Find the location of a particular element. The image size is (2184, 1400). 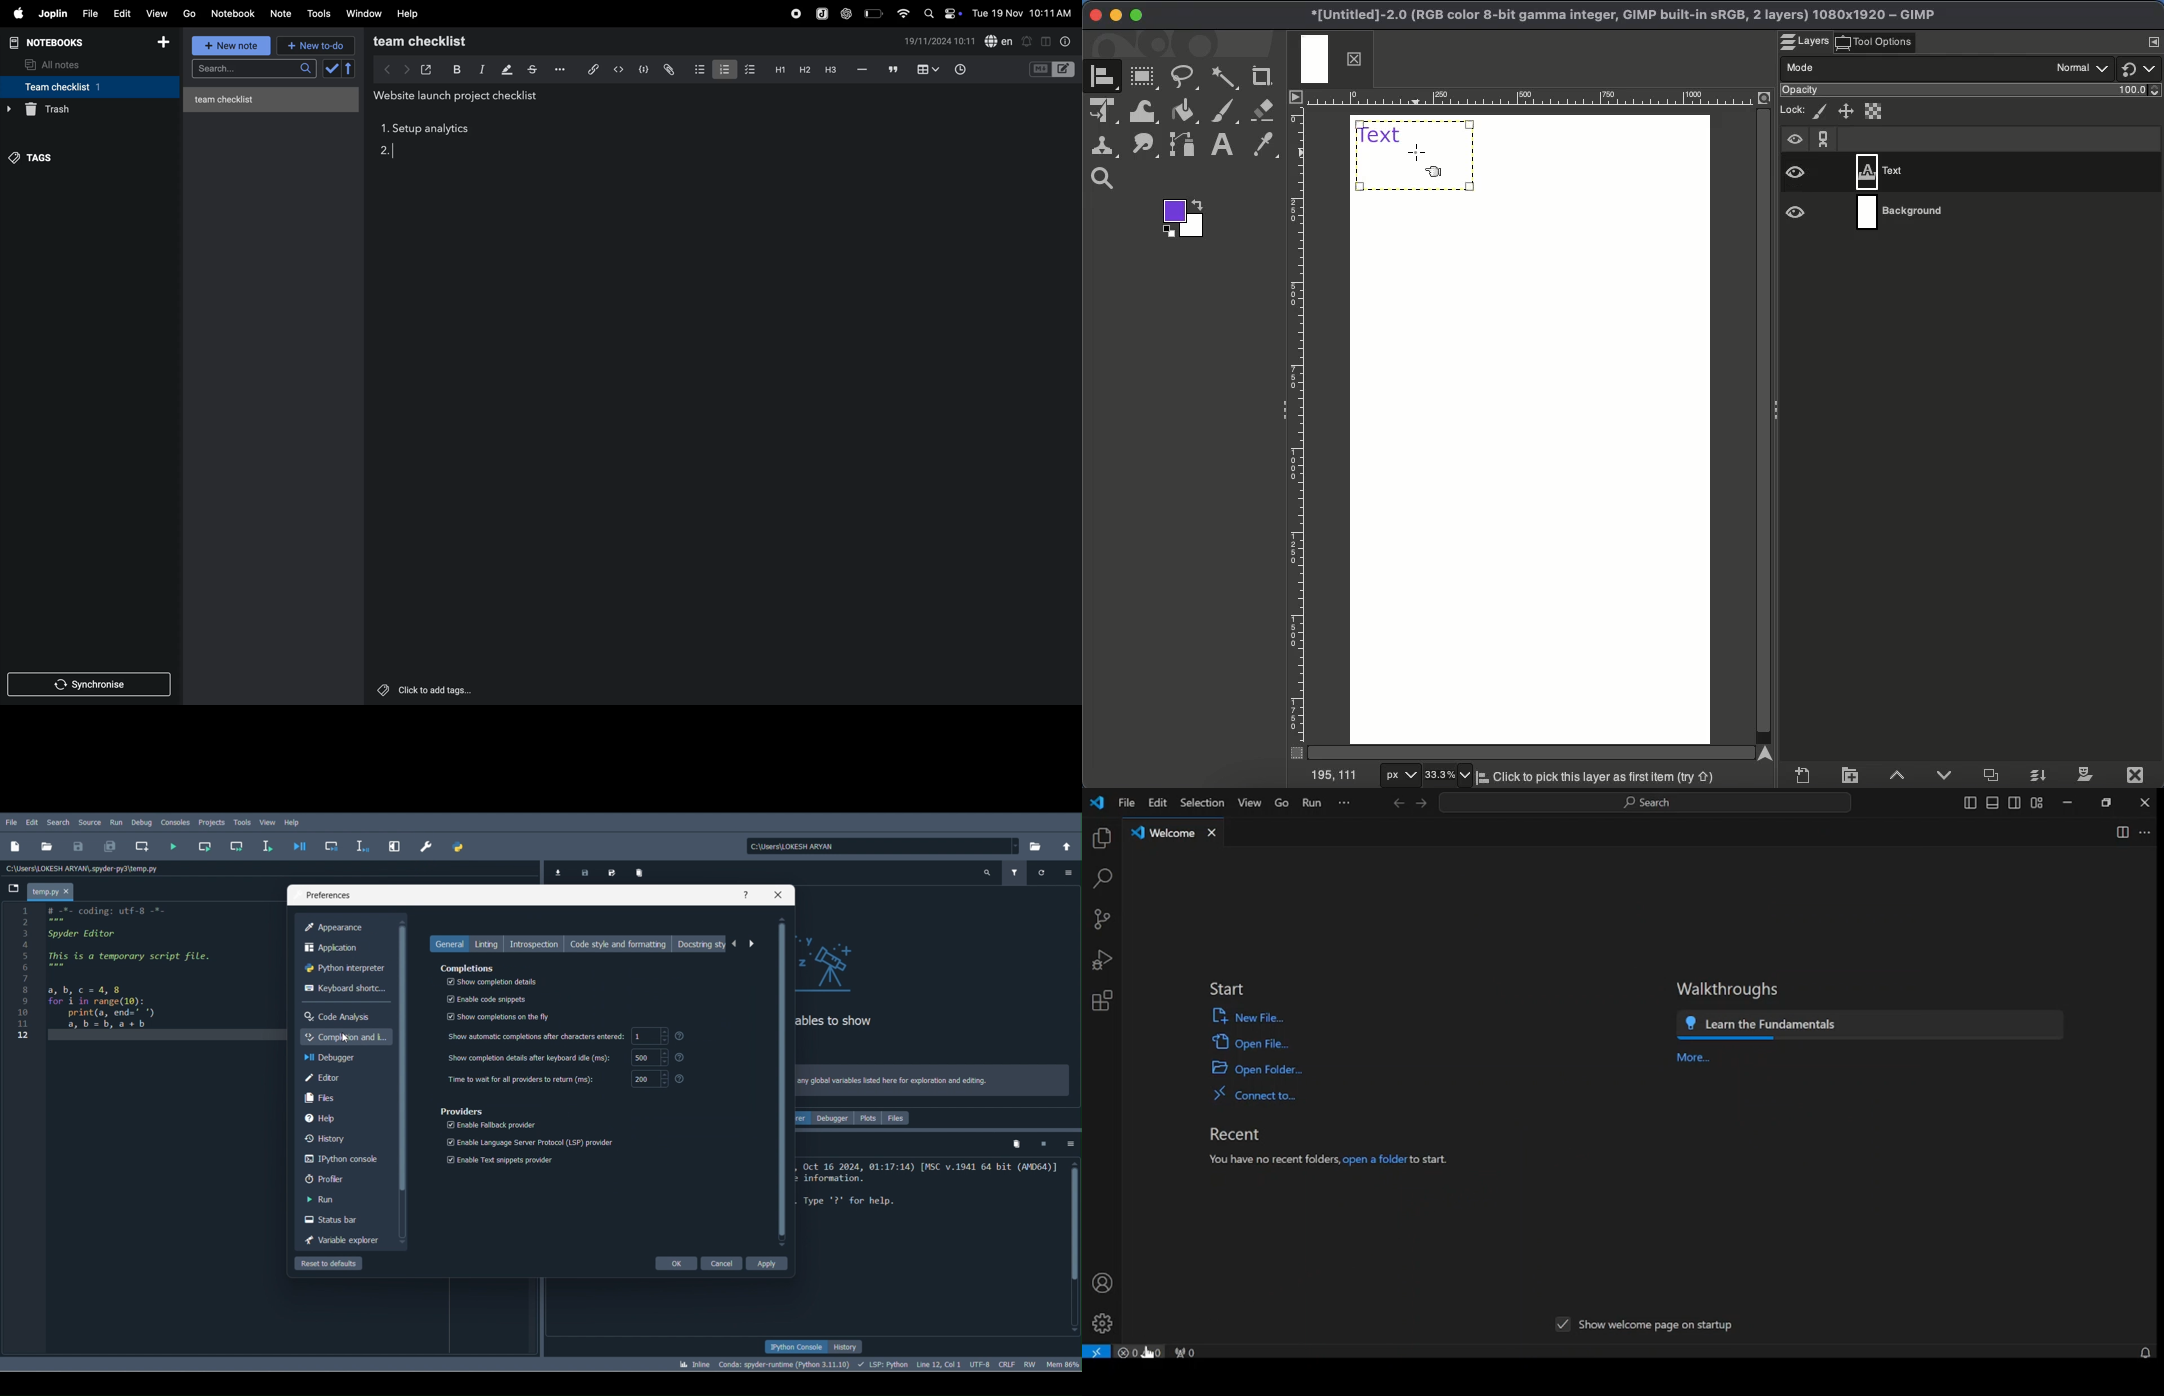

Debug is located at coordinates (142, 823).